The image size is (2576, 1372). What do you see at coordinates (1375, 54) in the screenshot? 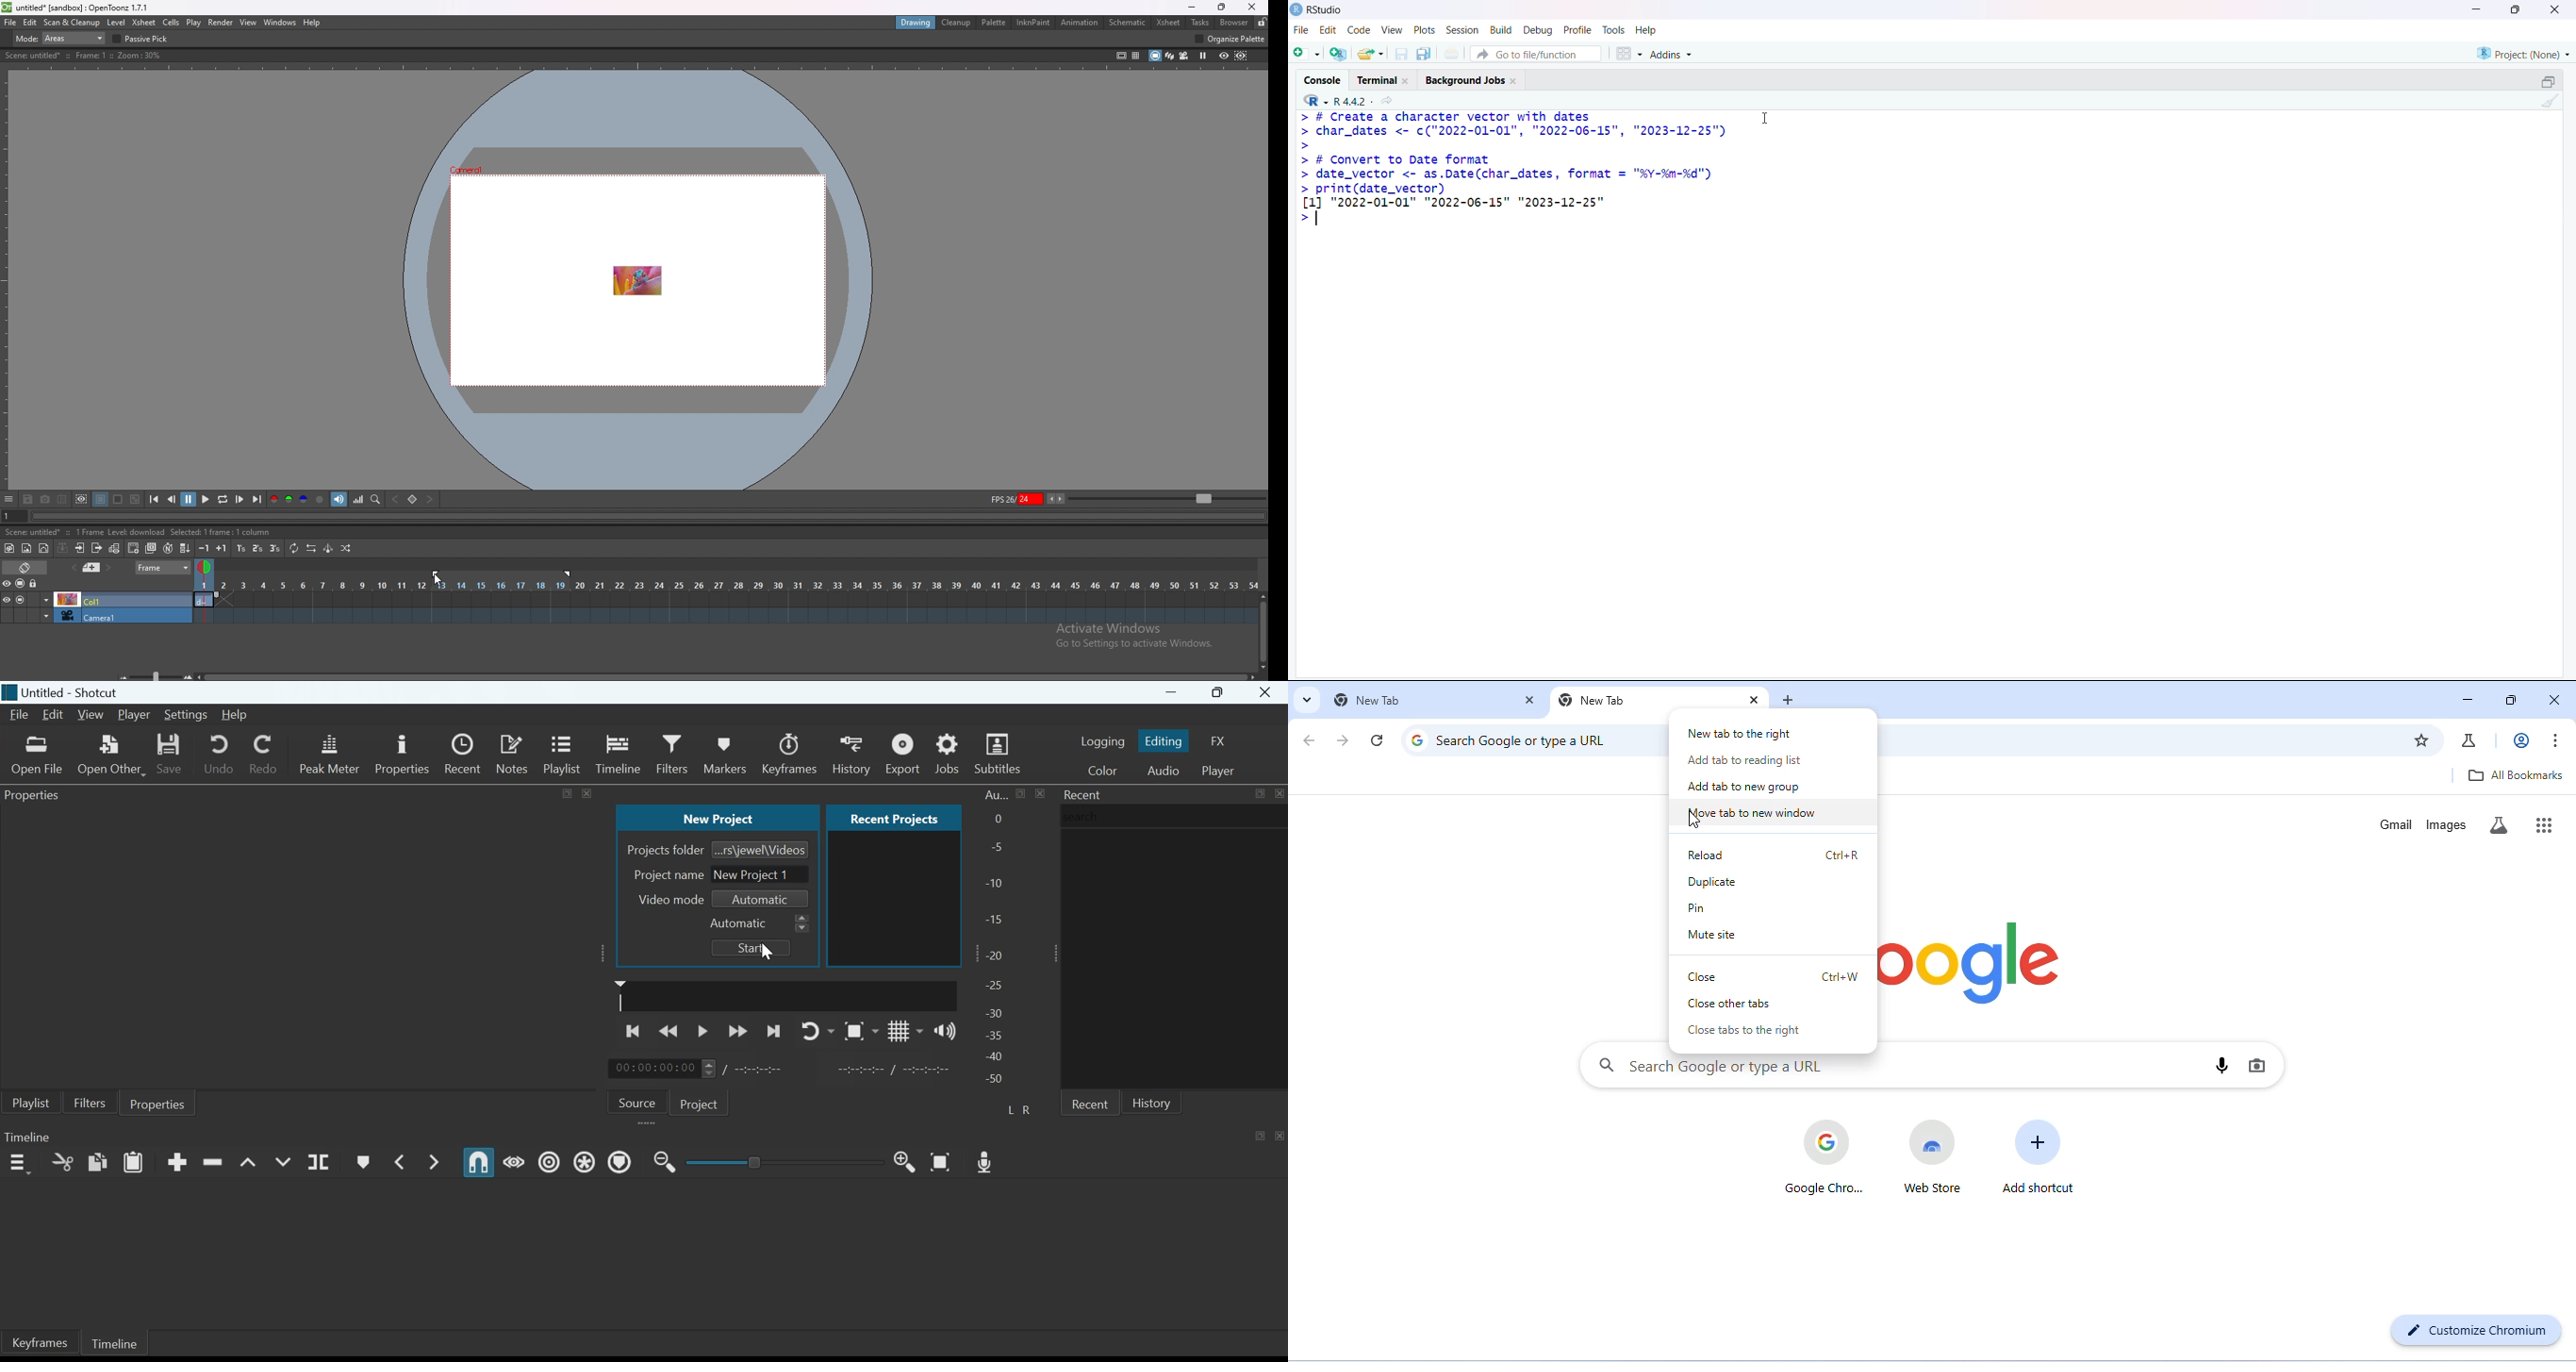
I see `Open an existing file (Ctrl + O)` at bounding box center [1375, 54].